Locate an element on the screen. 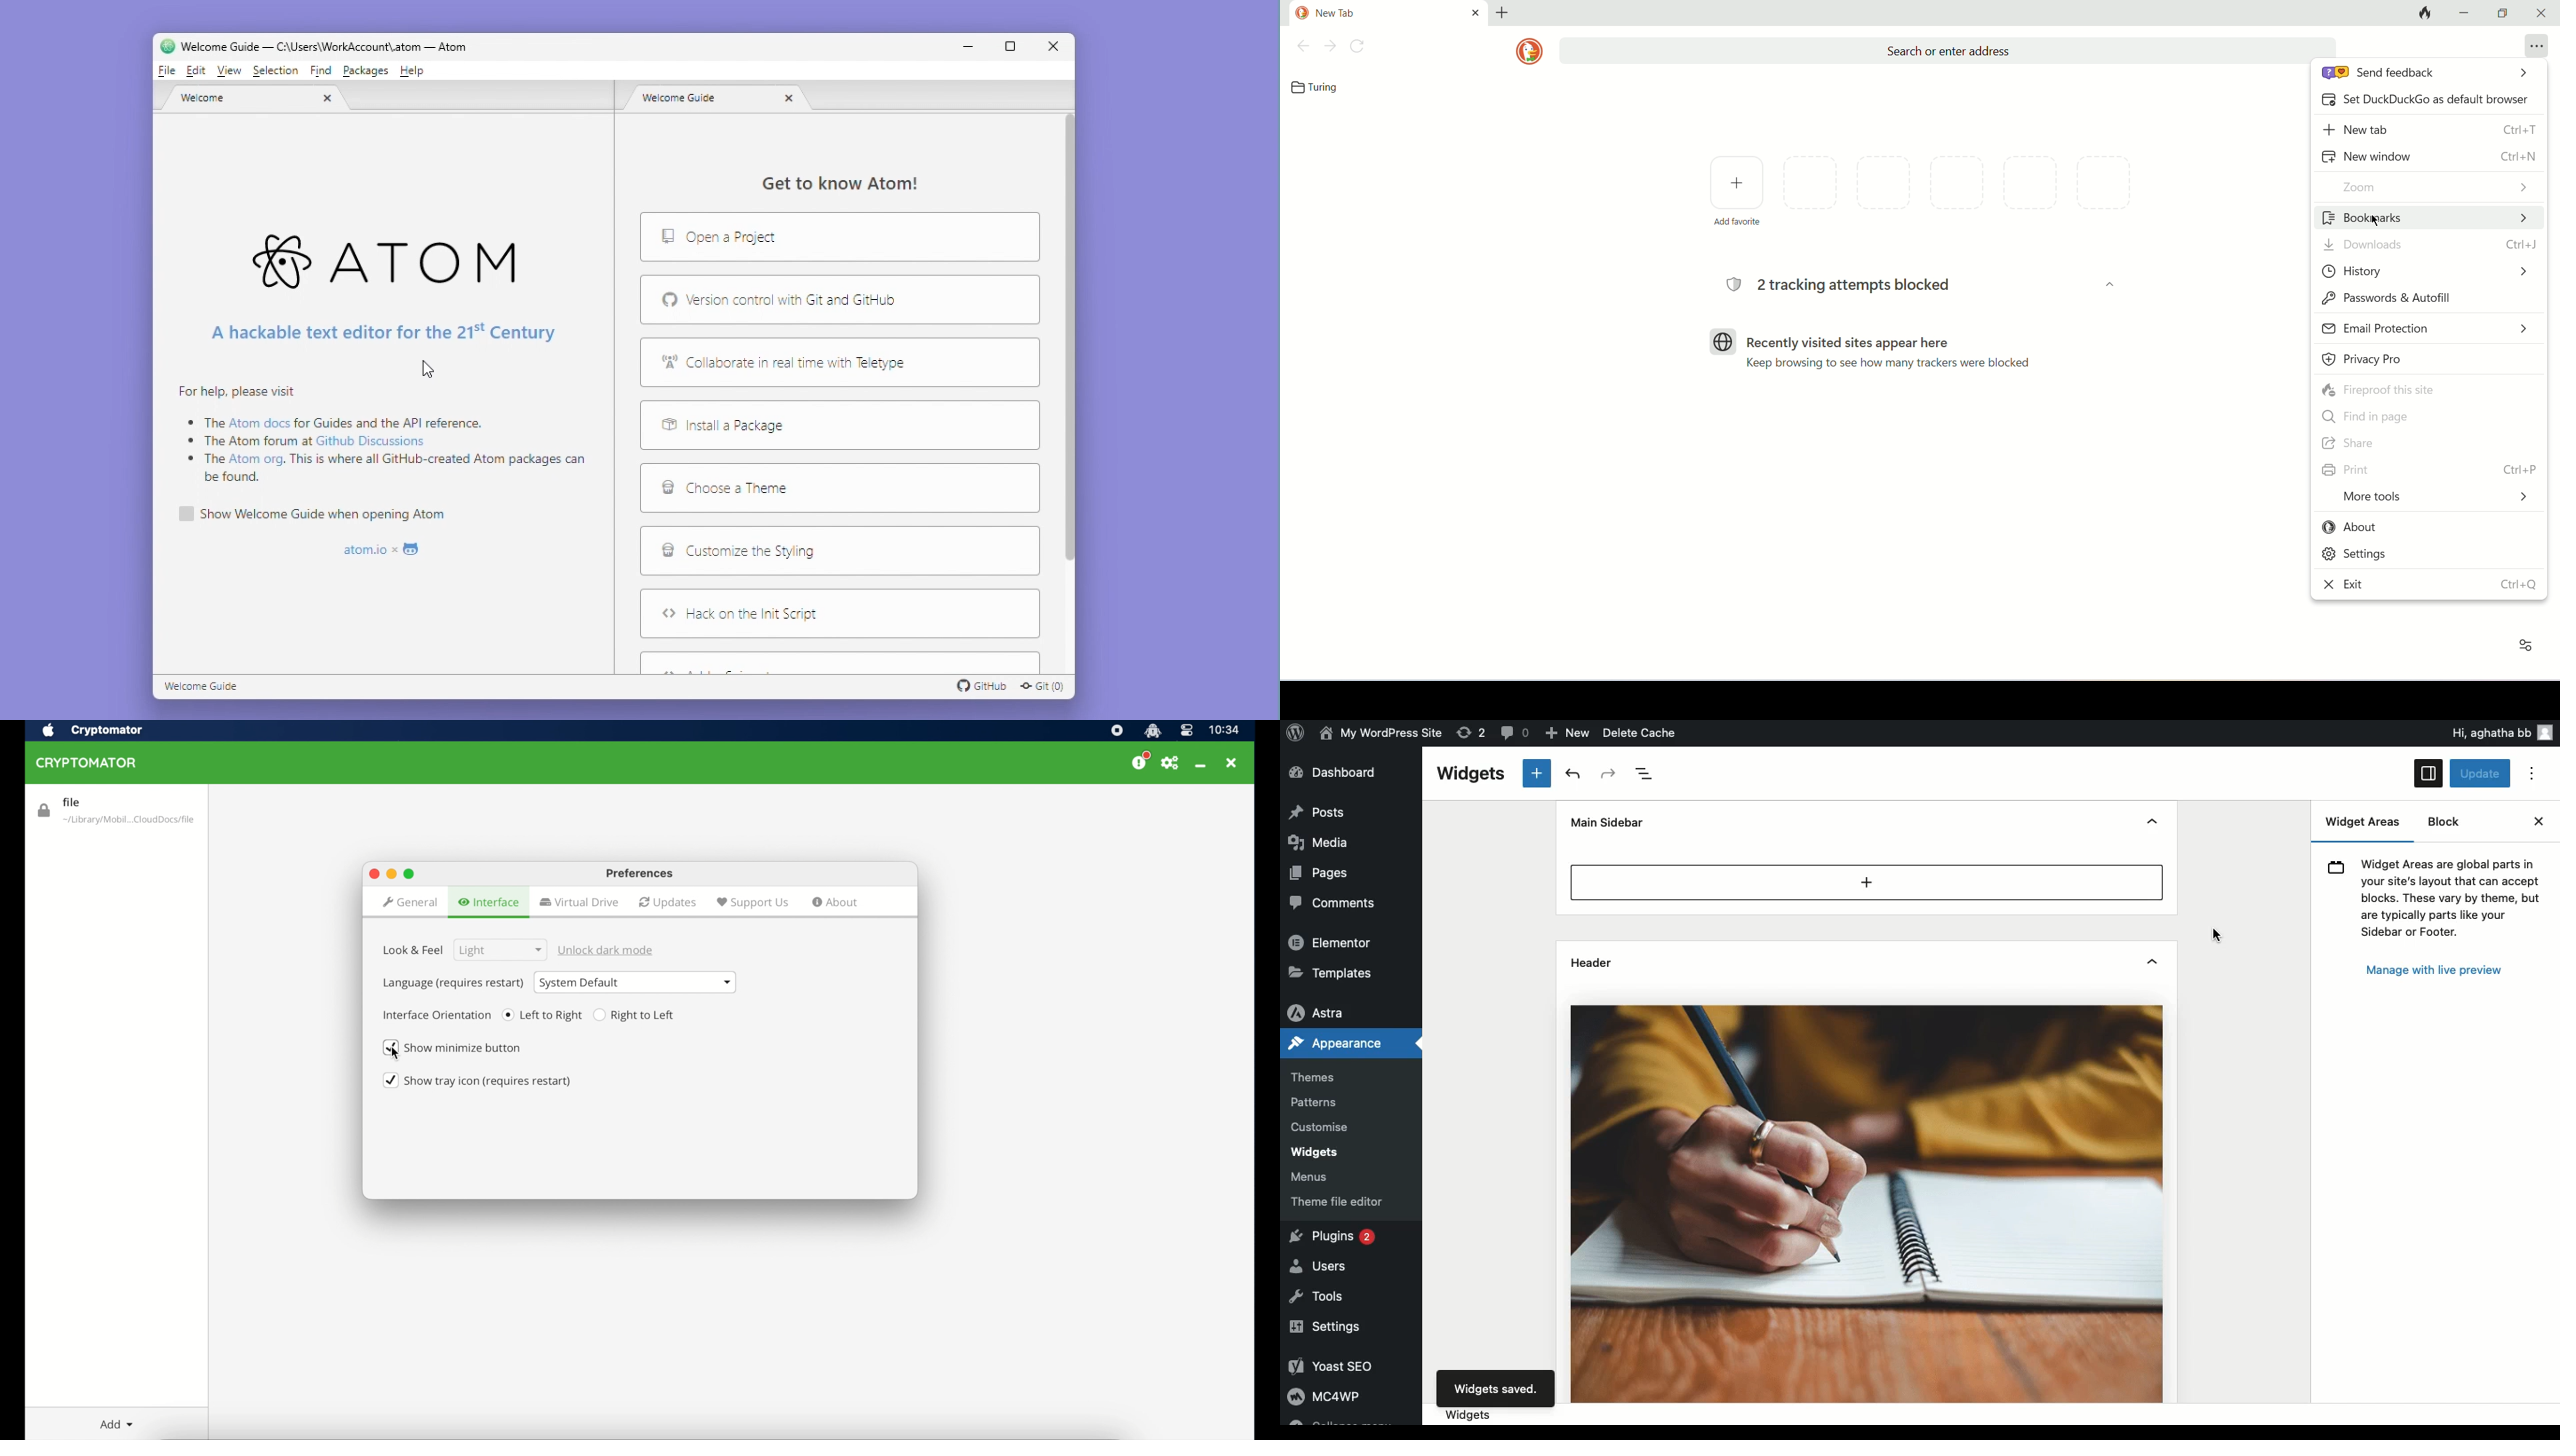 The width and height of the screenshot is (2576, 1456). Mine sidebar is located at coordinates (1604, 822).